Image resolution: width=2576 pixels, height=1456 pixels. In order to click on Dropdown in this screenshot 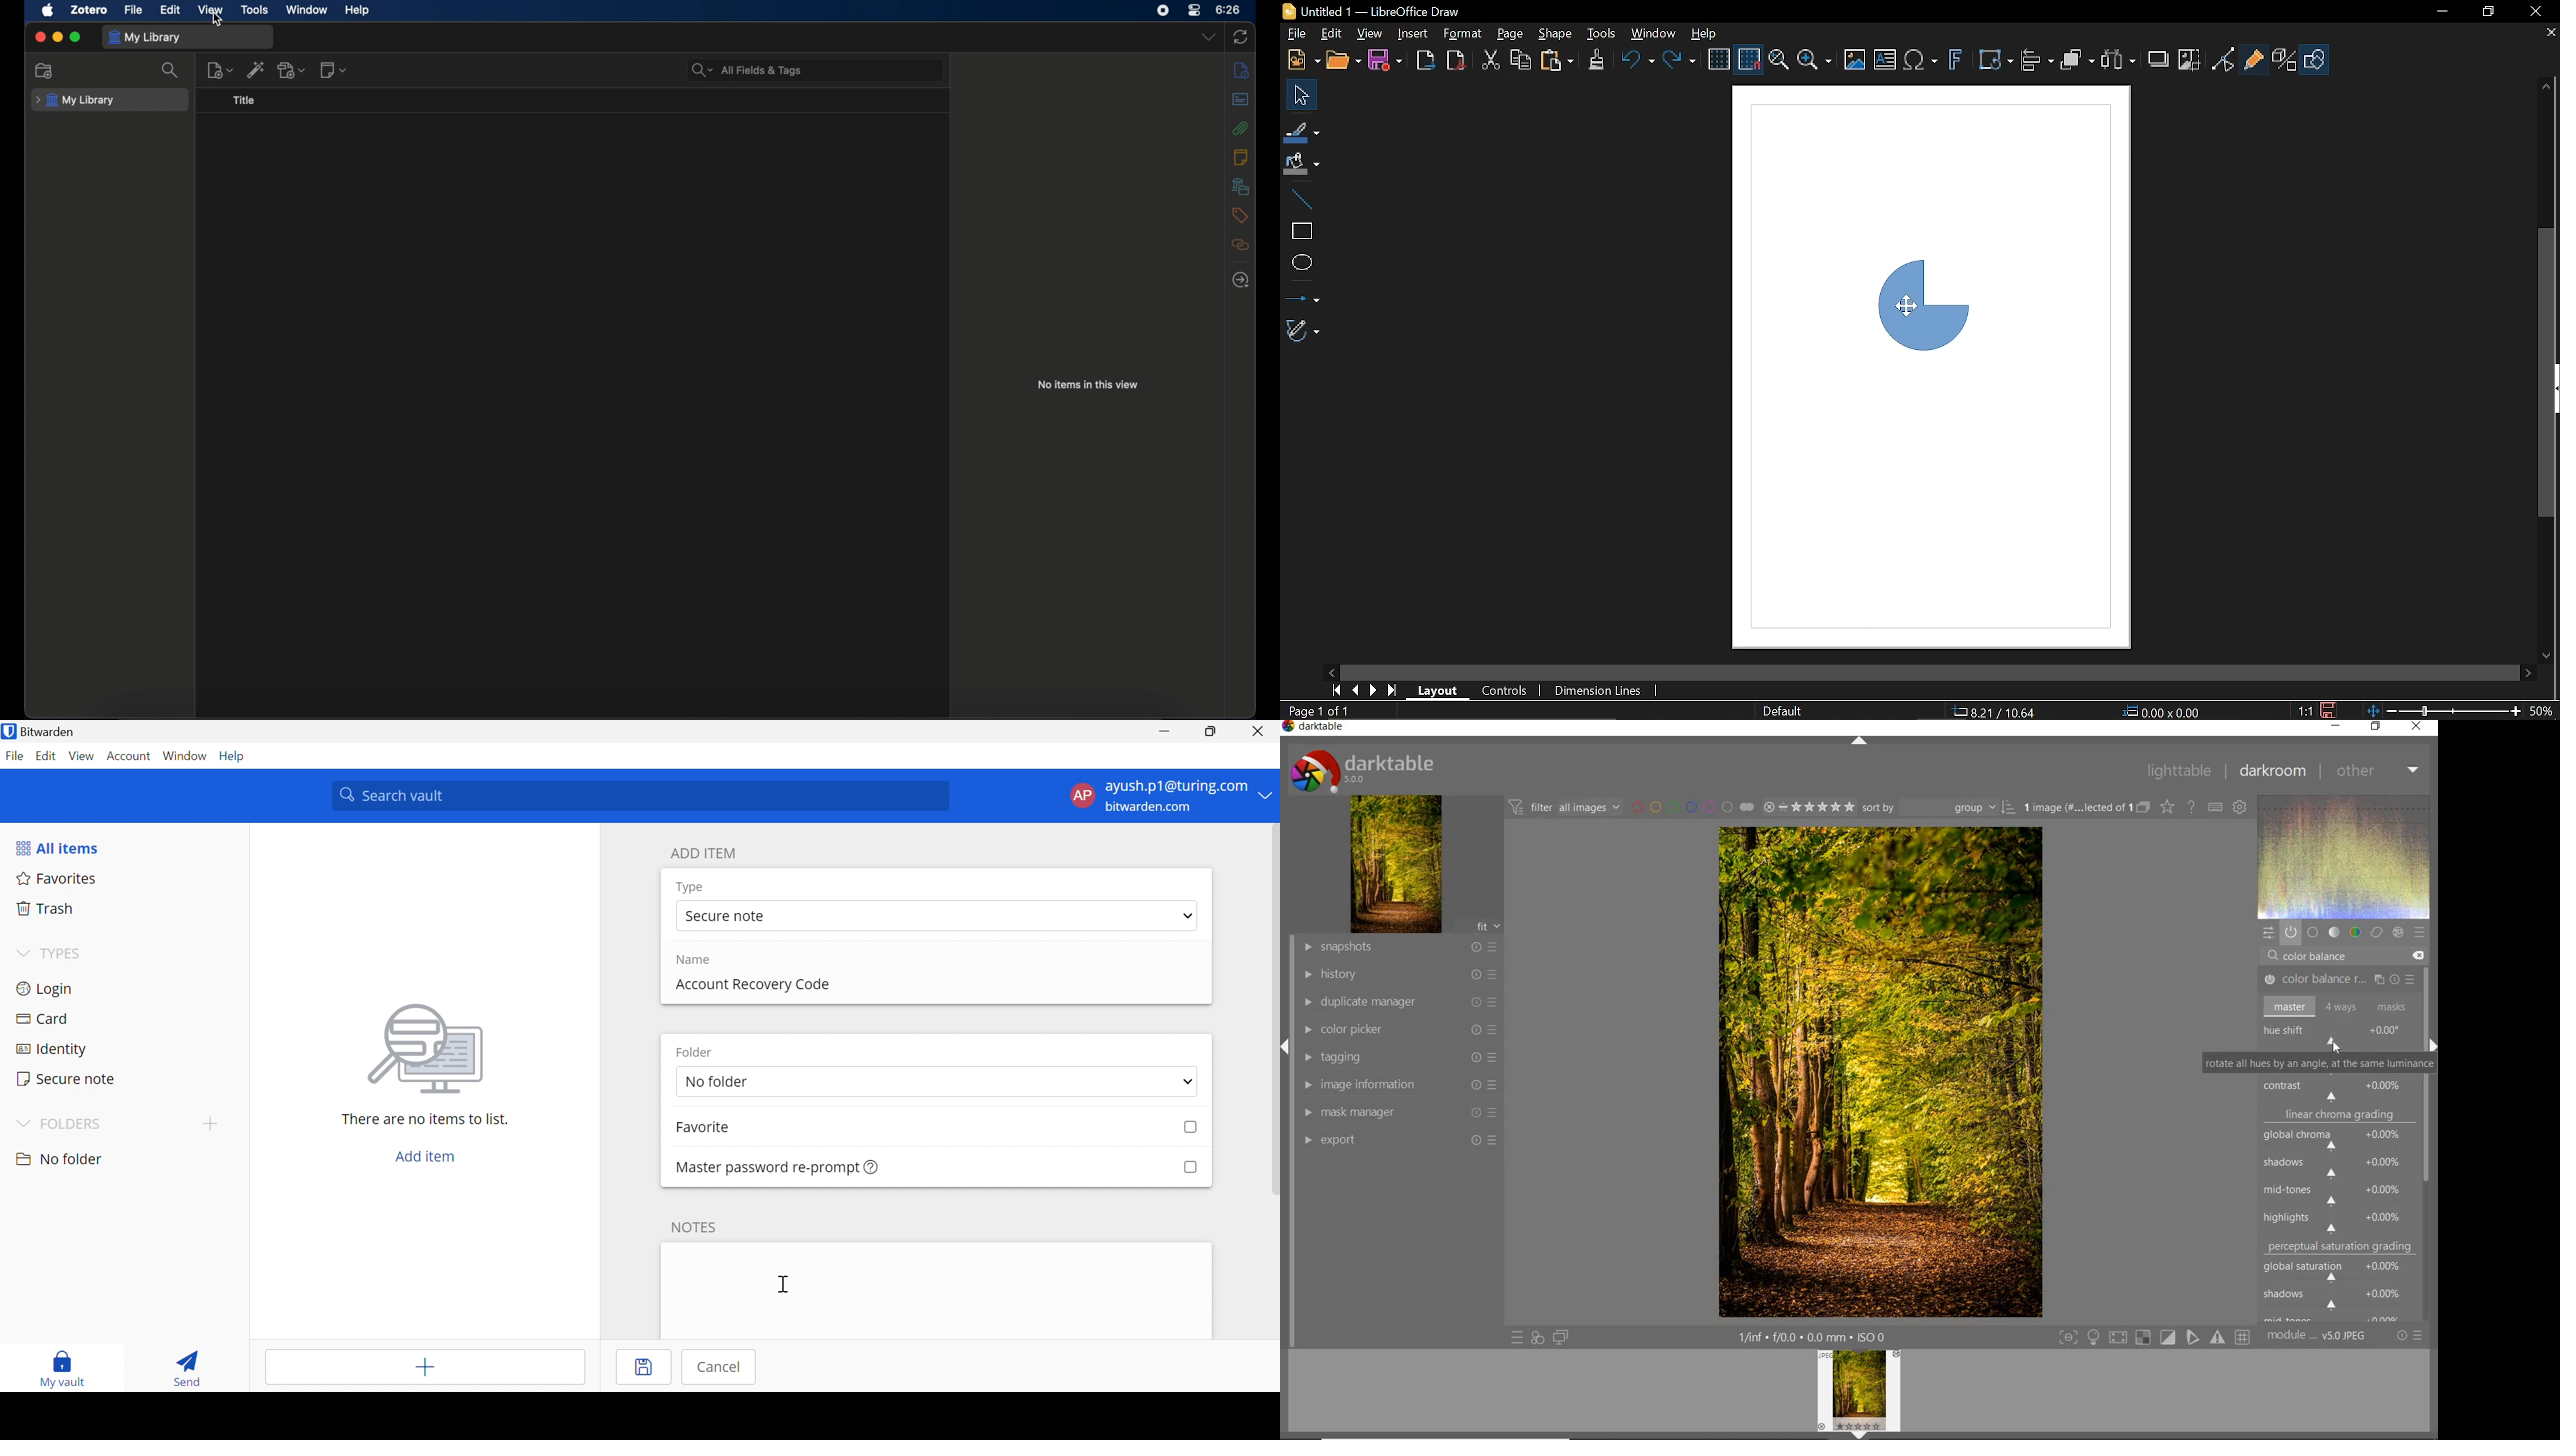, I will do `click(21, 952)`.